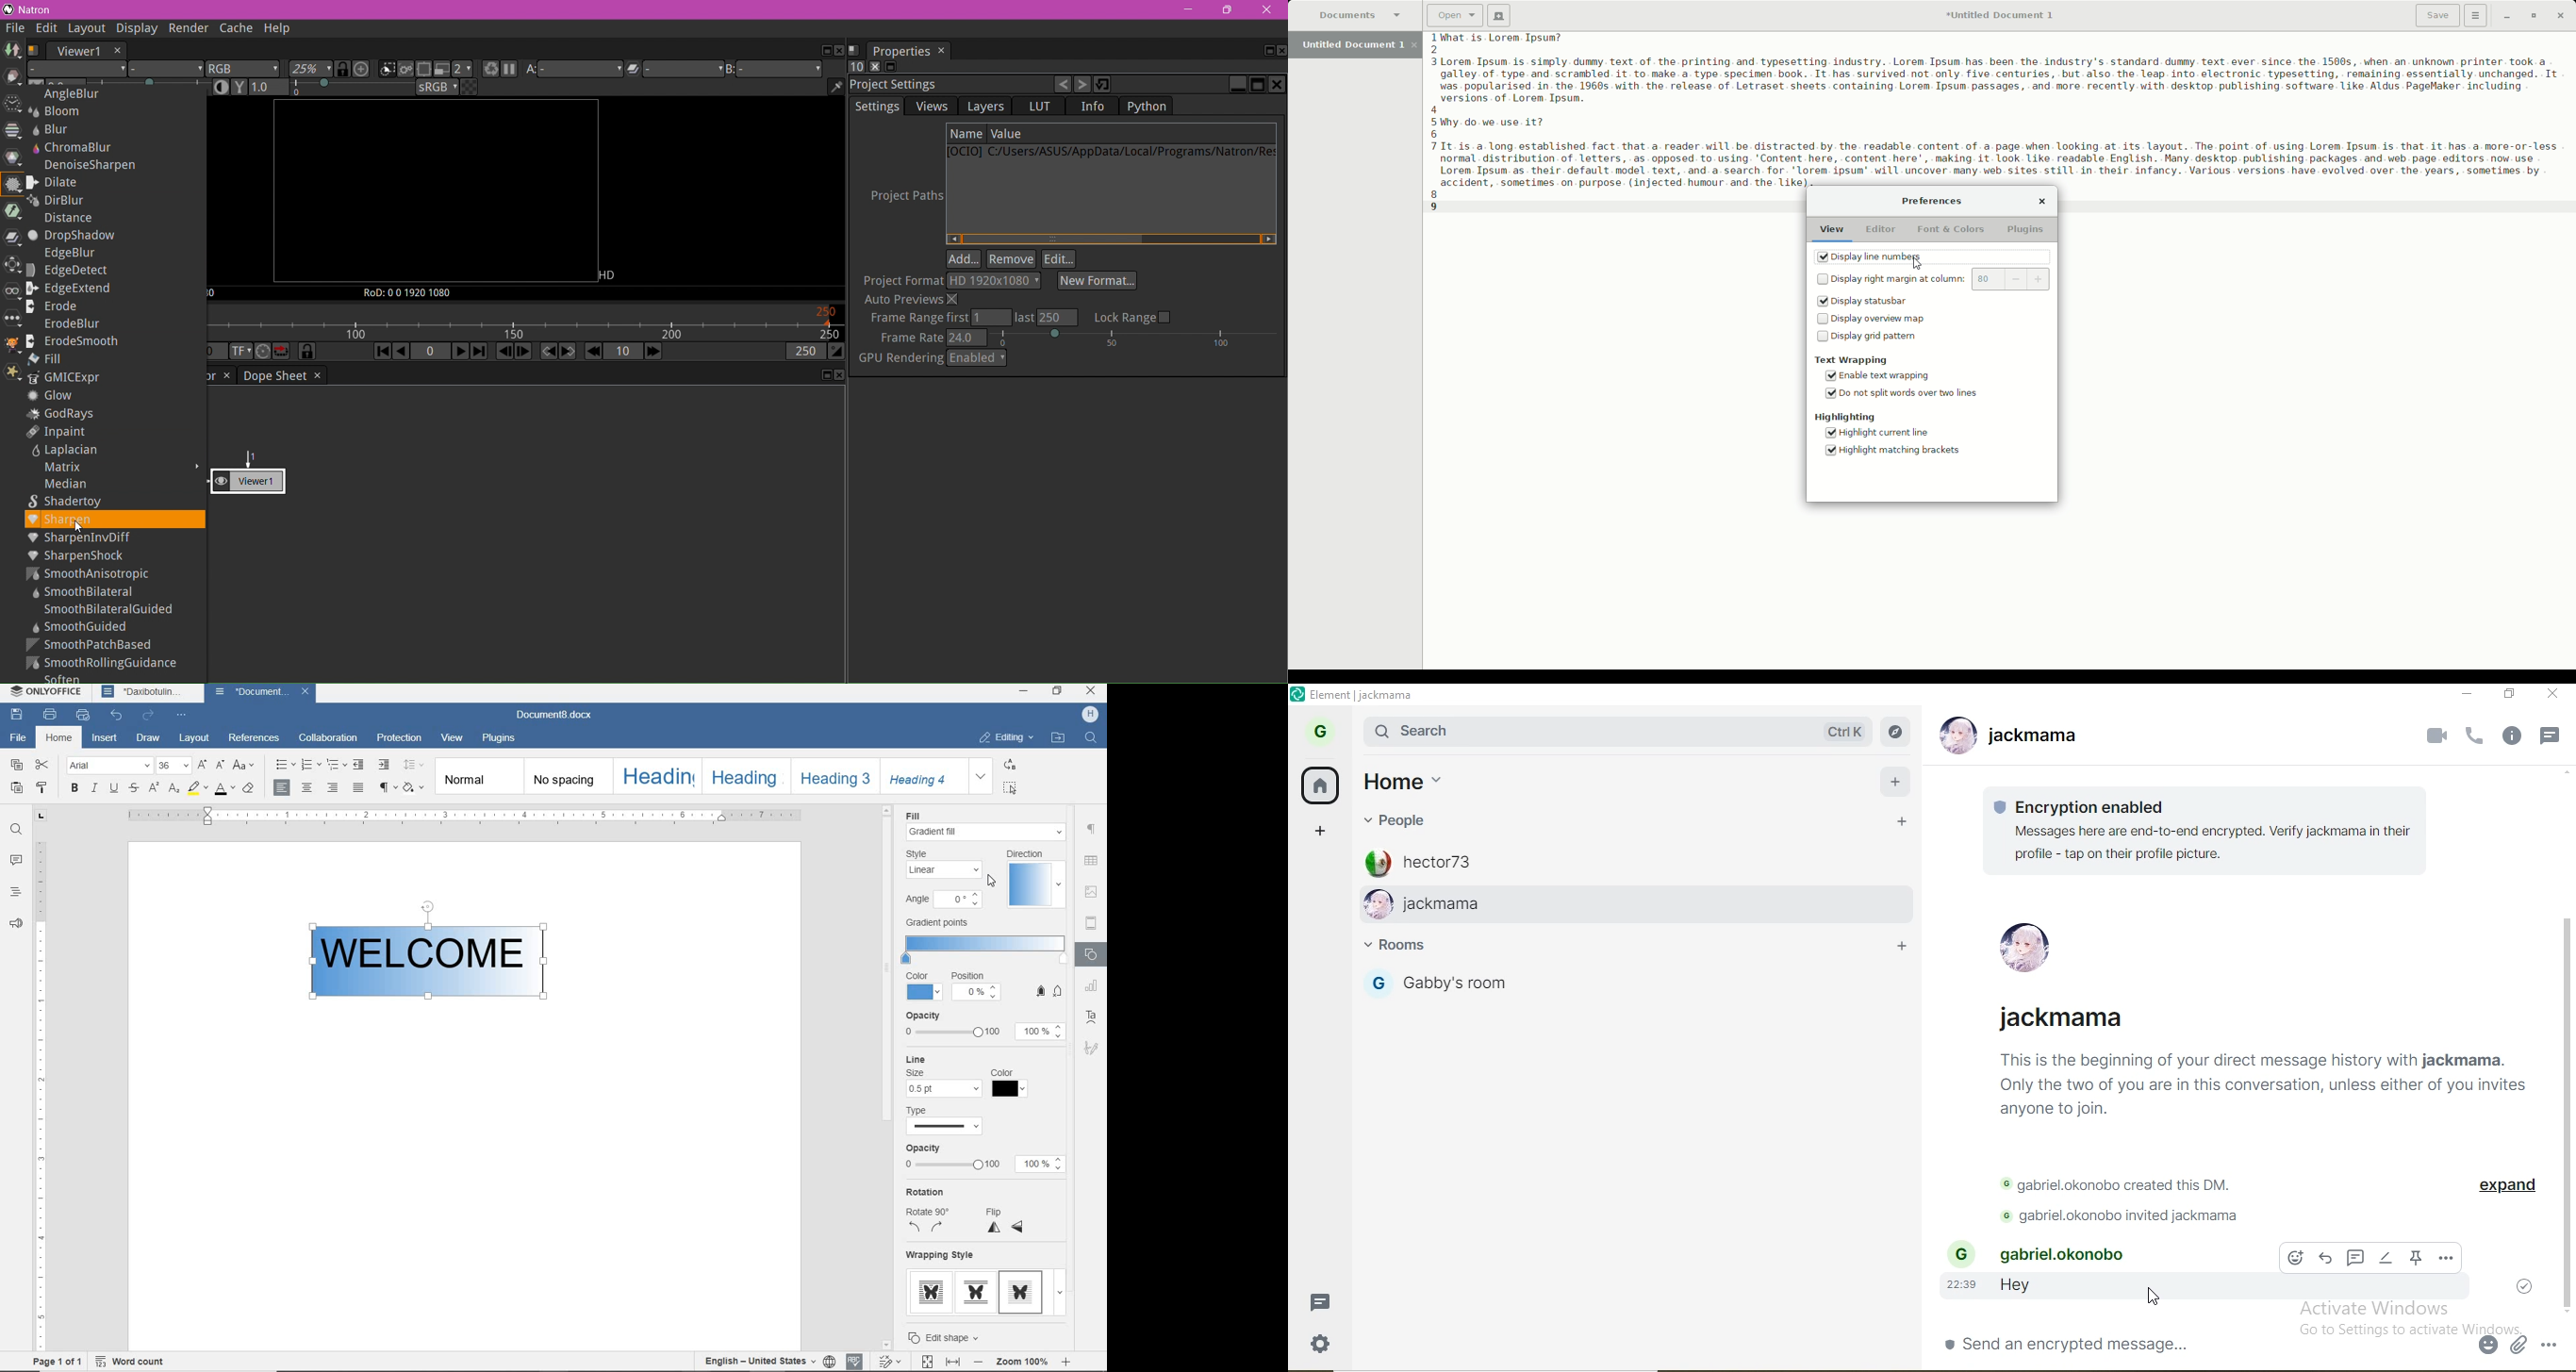  What do you see at coordinates (44, 787) in the screenshot?
I see `COPY STYLE` at bounding box center [44, 787].